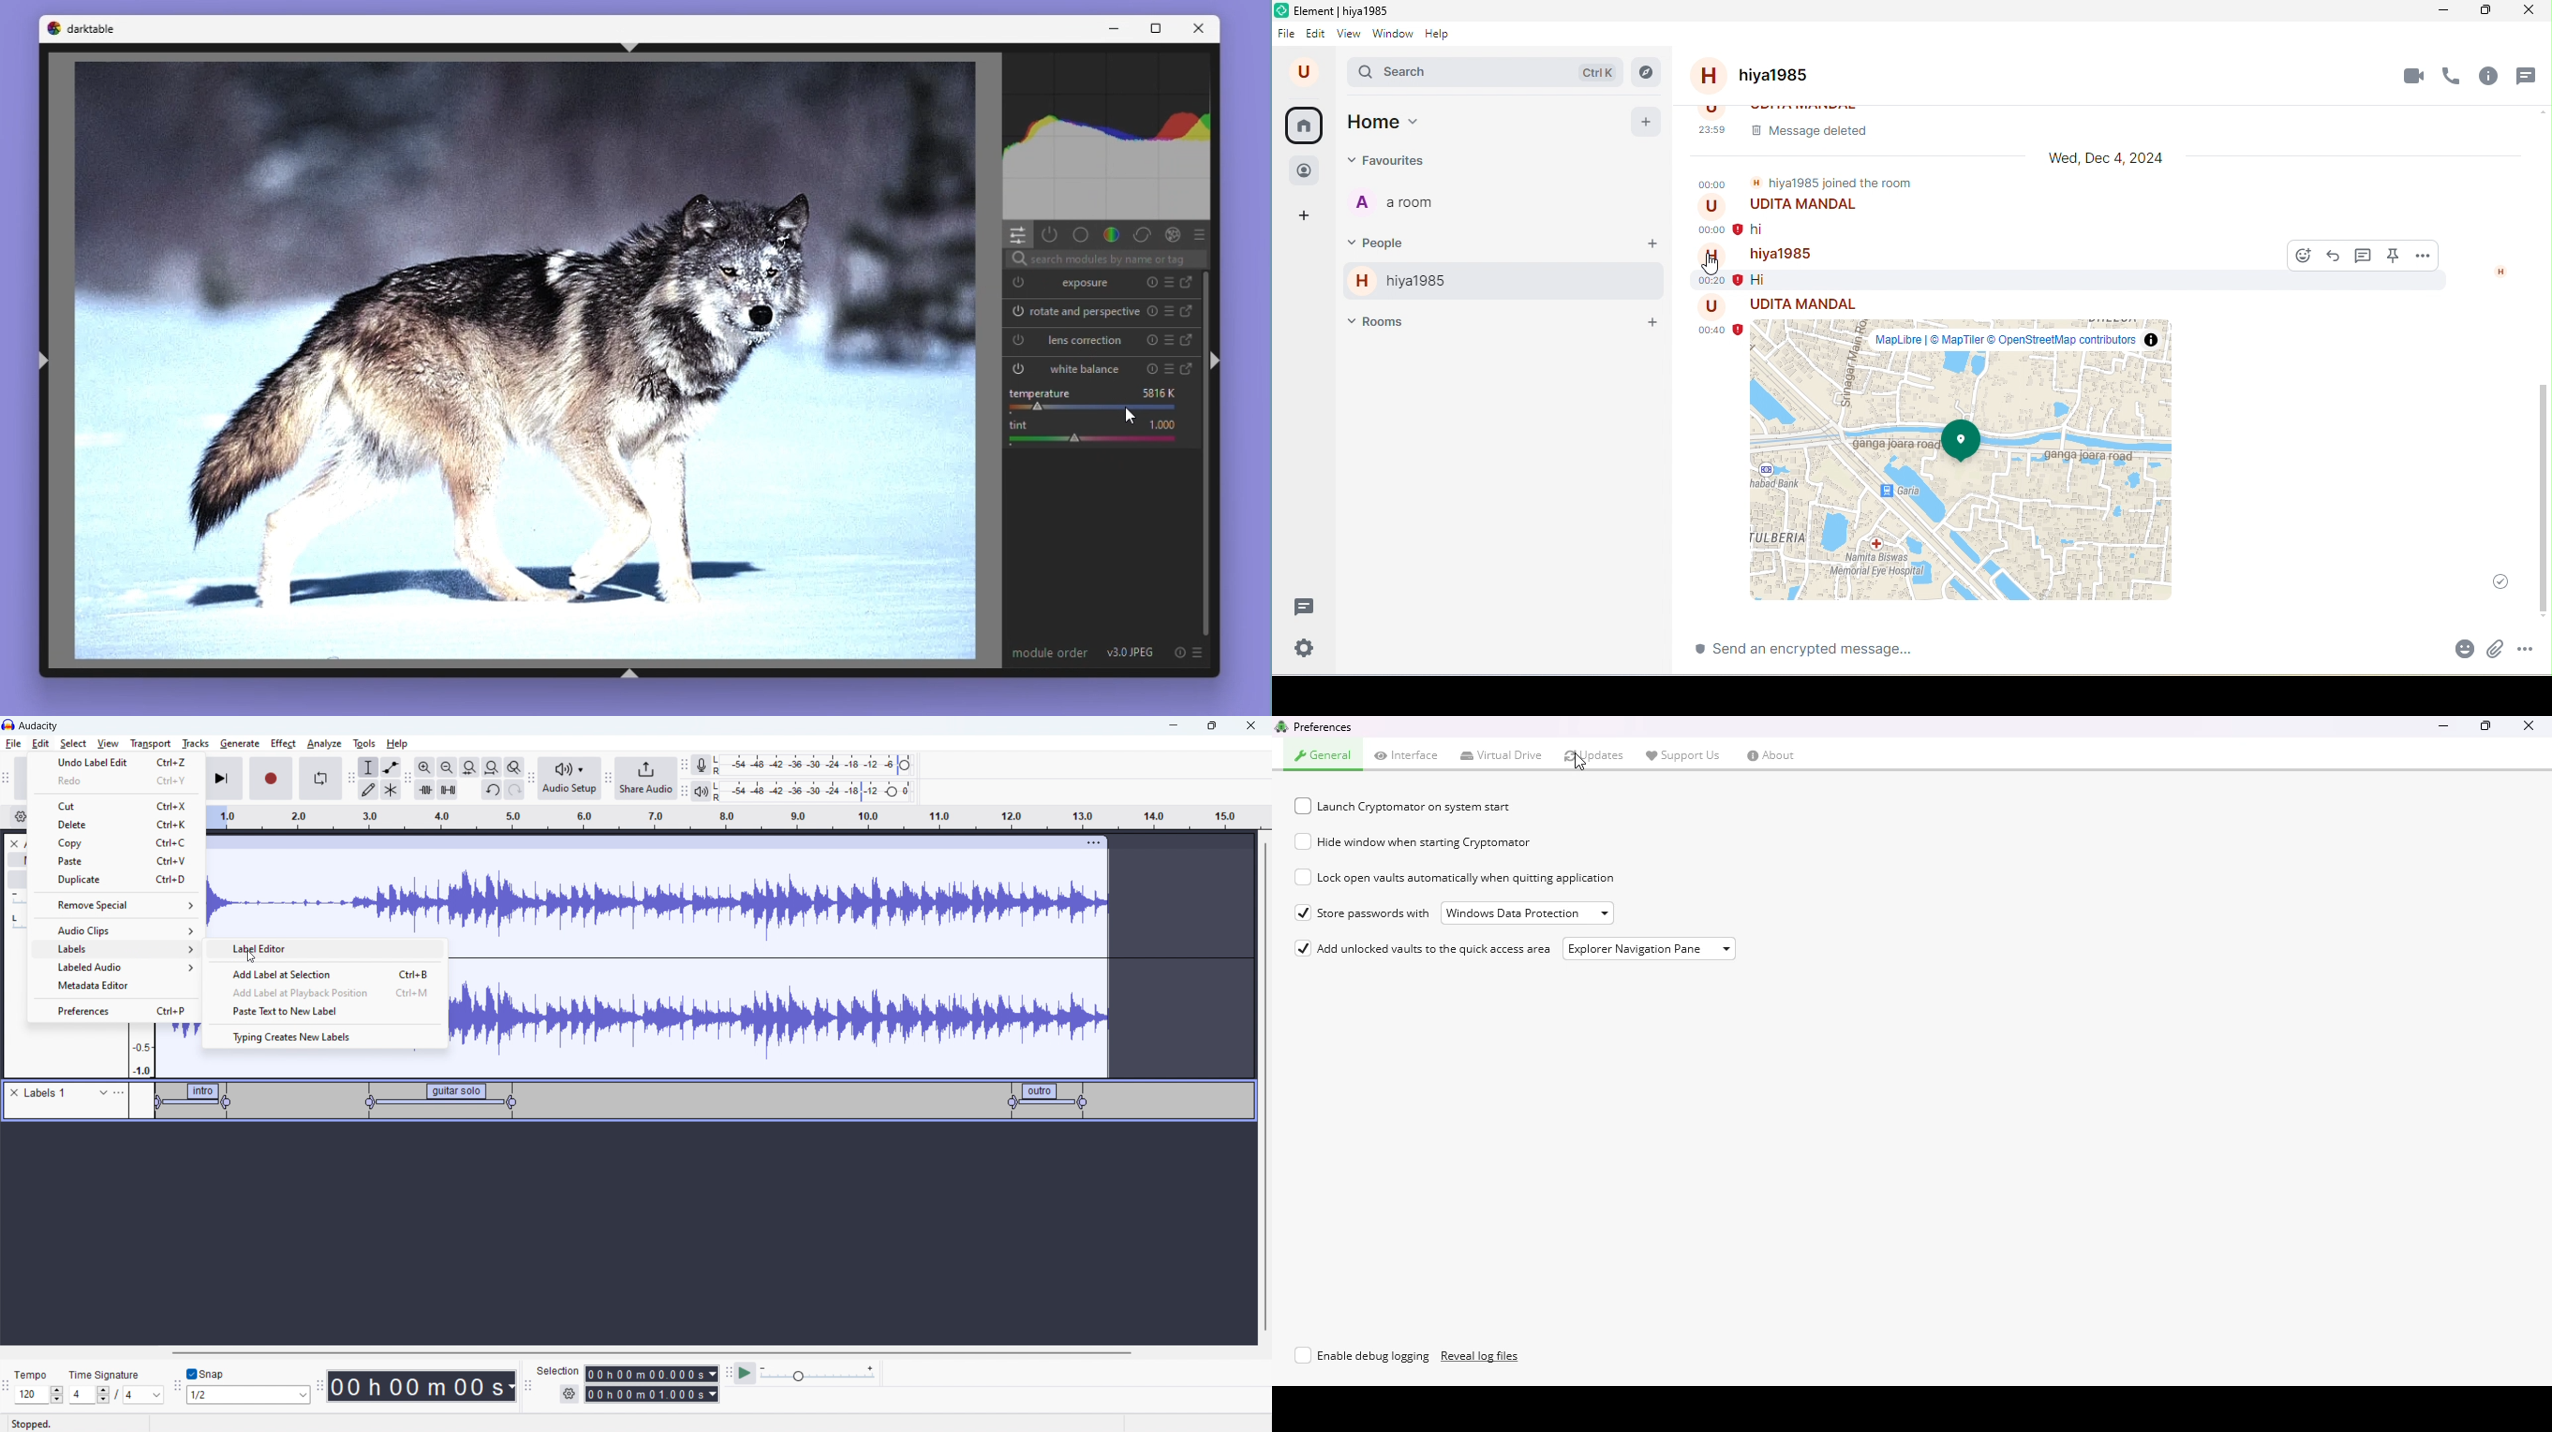 Image resolution: width=2576 pixels, height=1456 pixels. Describe the element at coordinates (1306, 215) in the screenshot. I see `add space` at that location.